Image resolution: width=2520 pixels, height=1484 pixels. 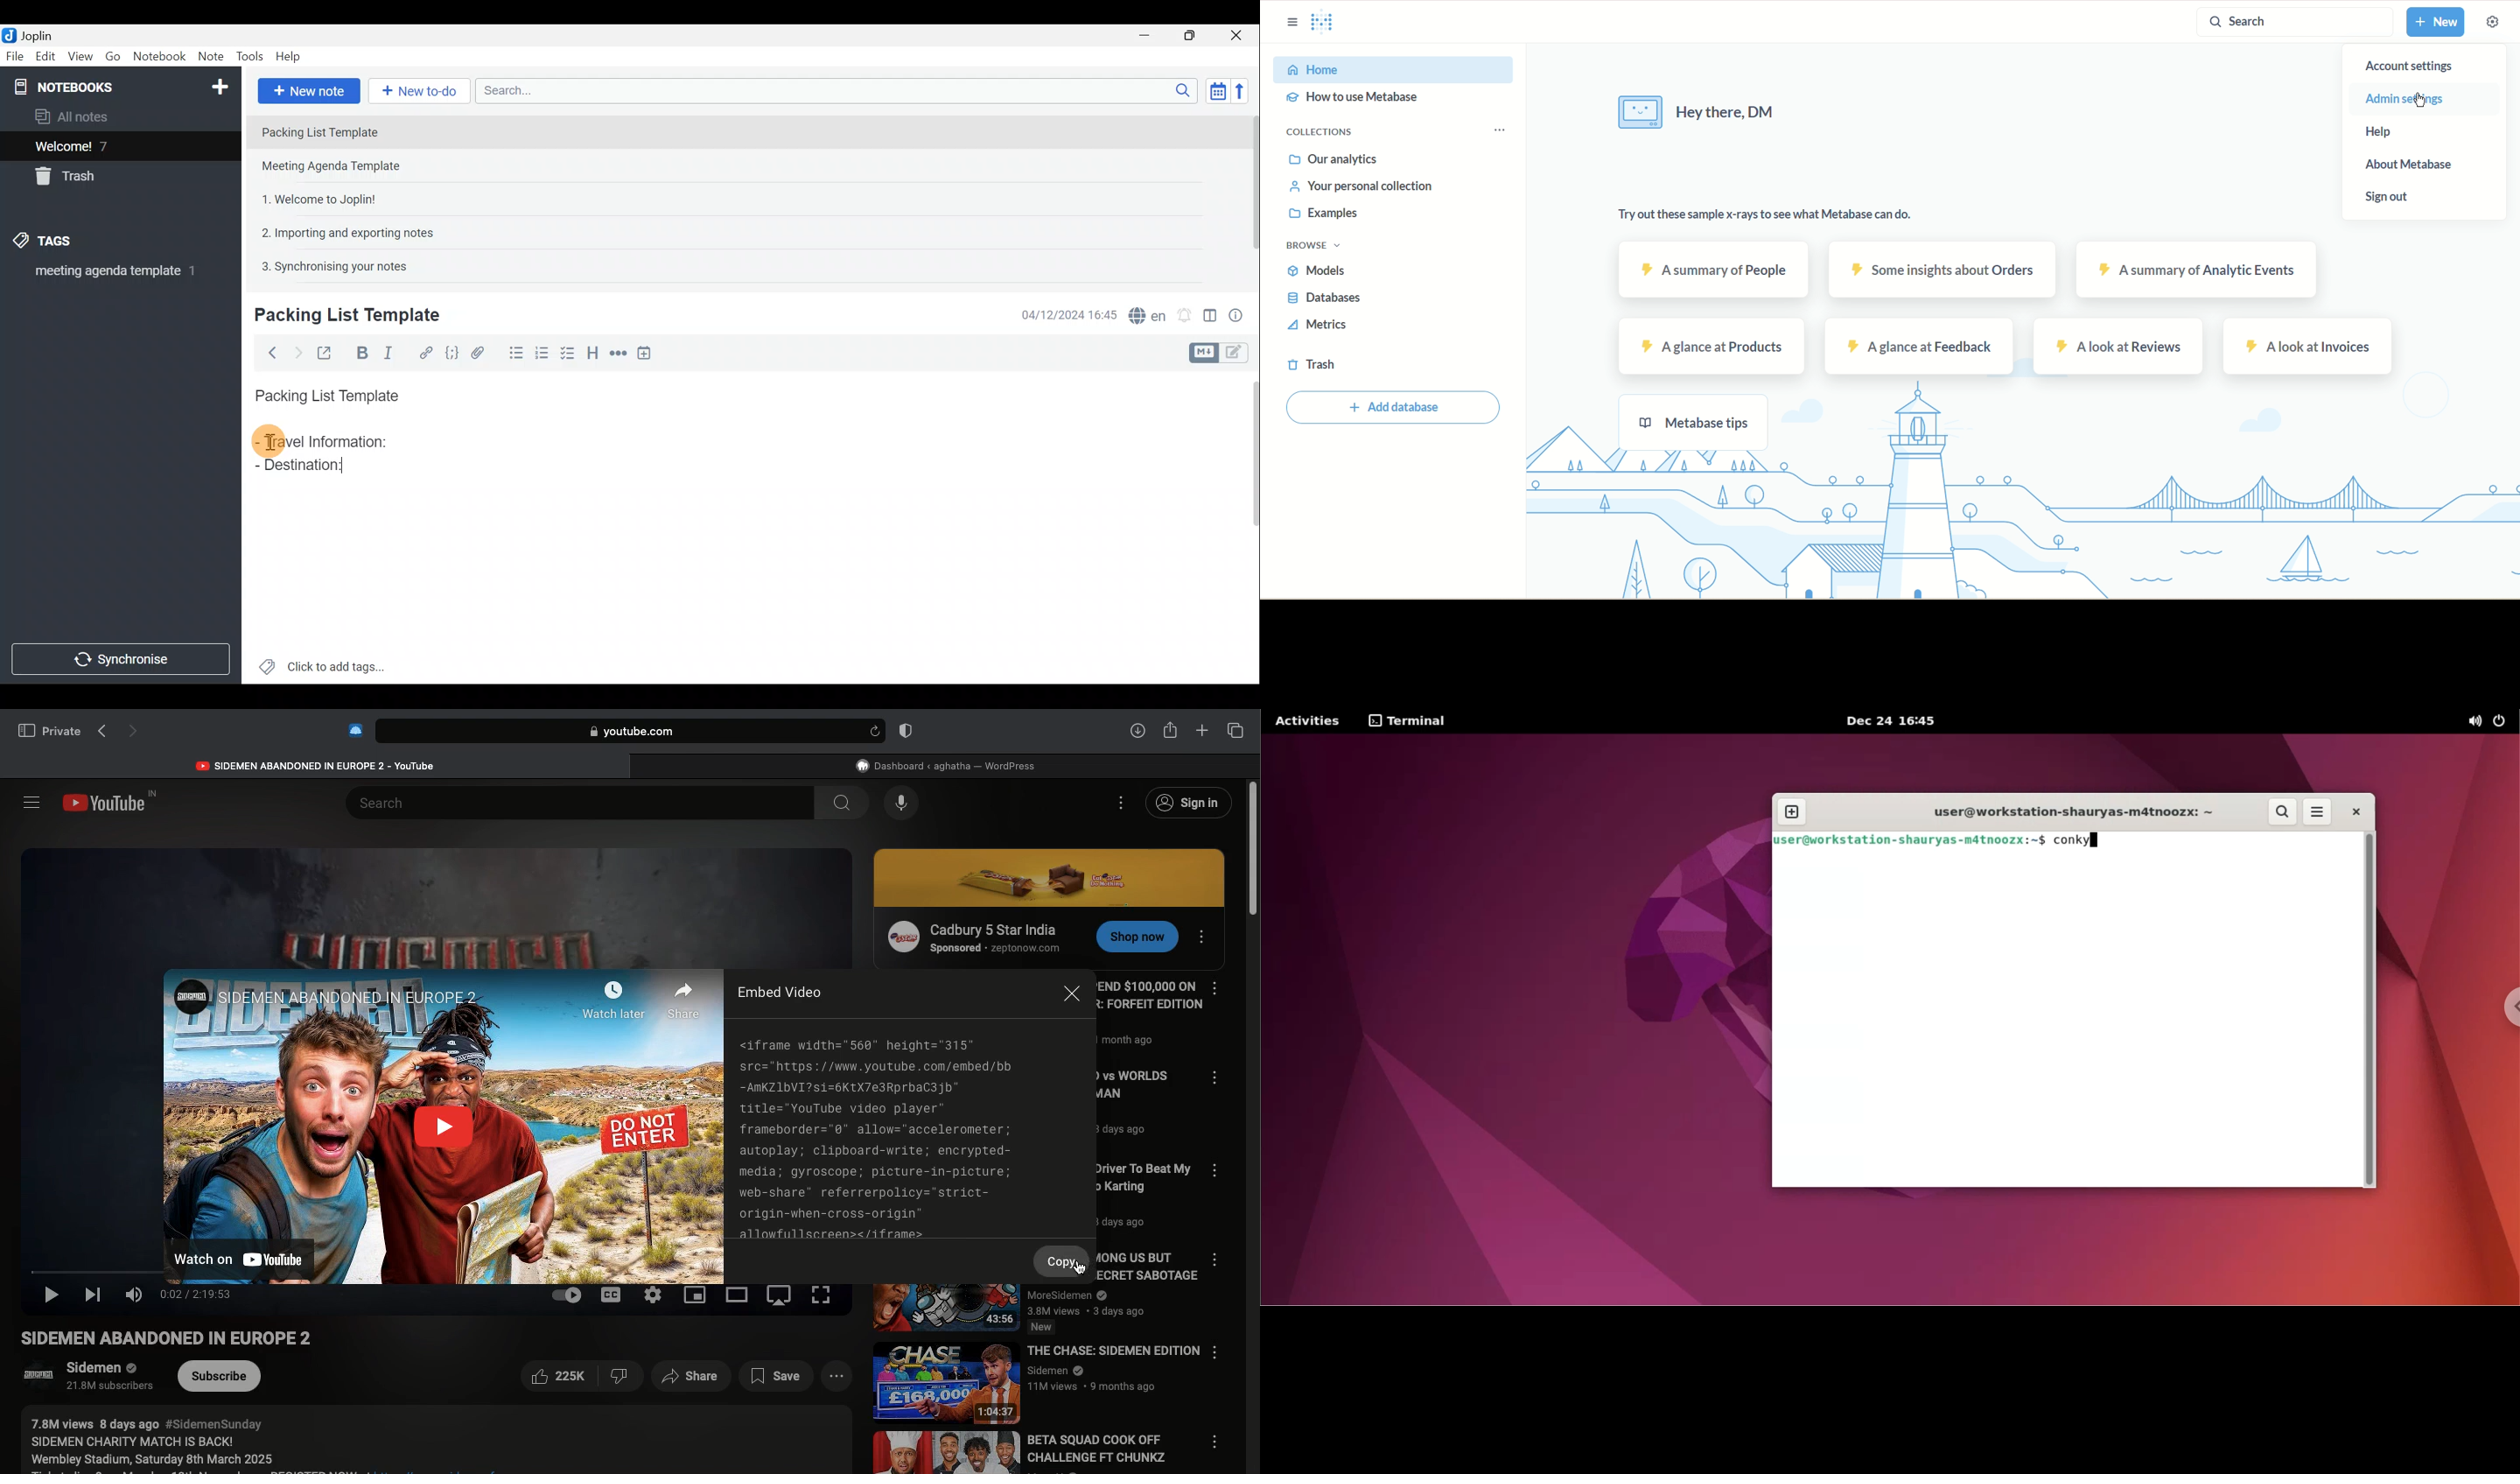 What do you see at coordinates (616, 353) in the screenshot?
I see `Horizontal rule` at bounding box center [616, 353].